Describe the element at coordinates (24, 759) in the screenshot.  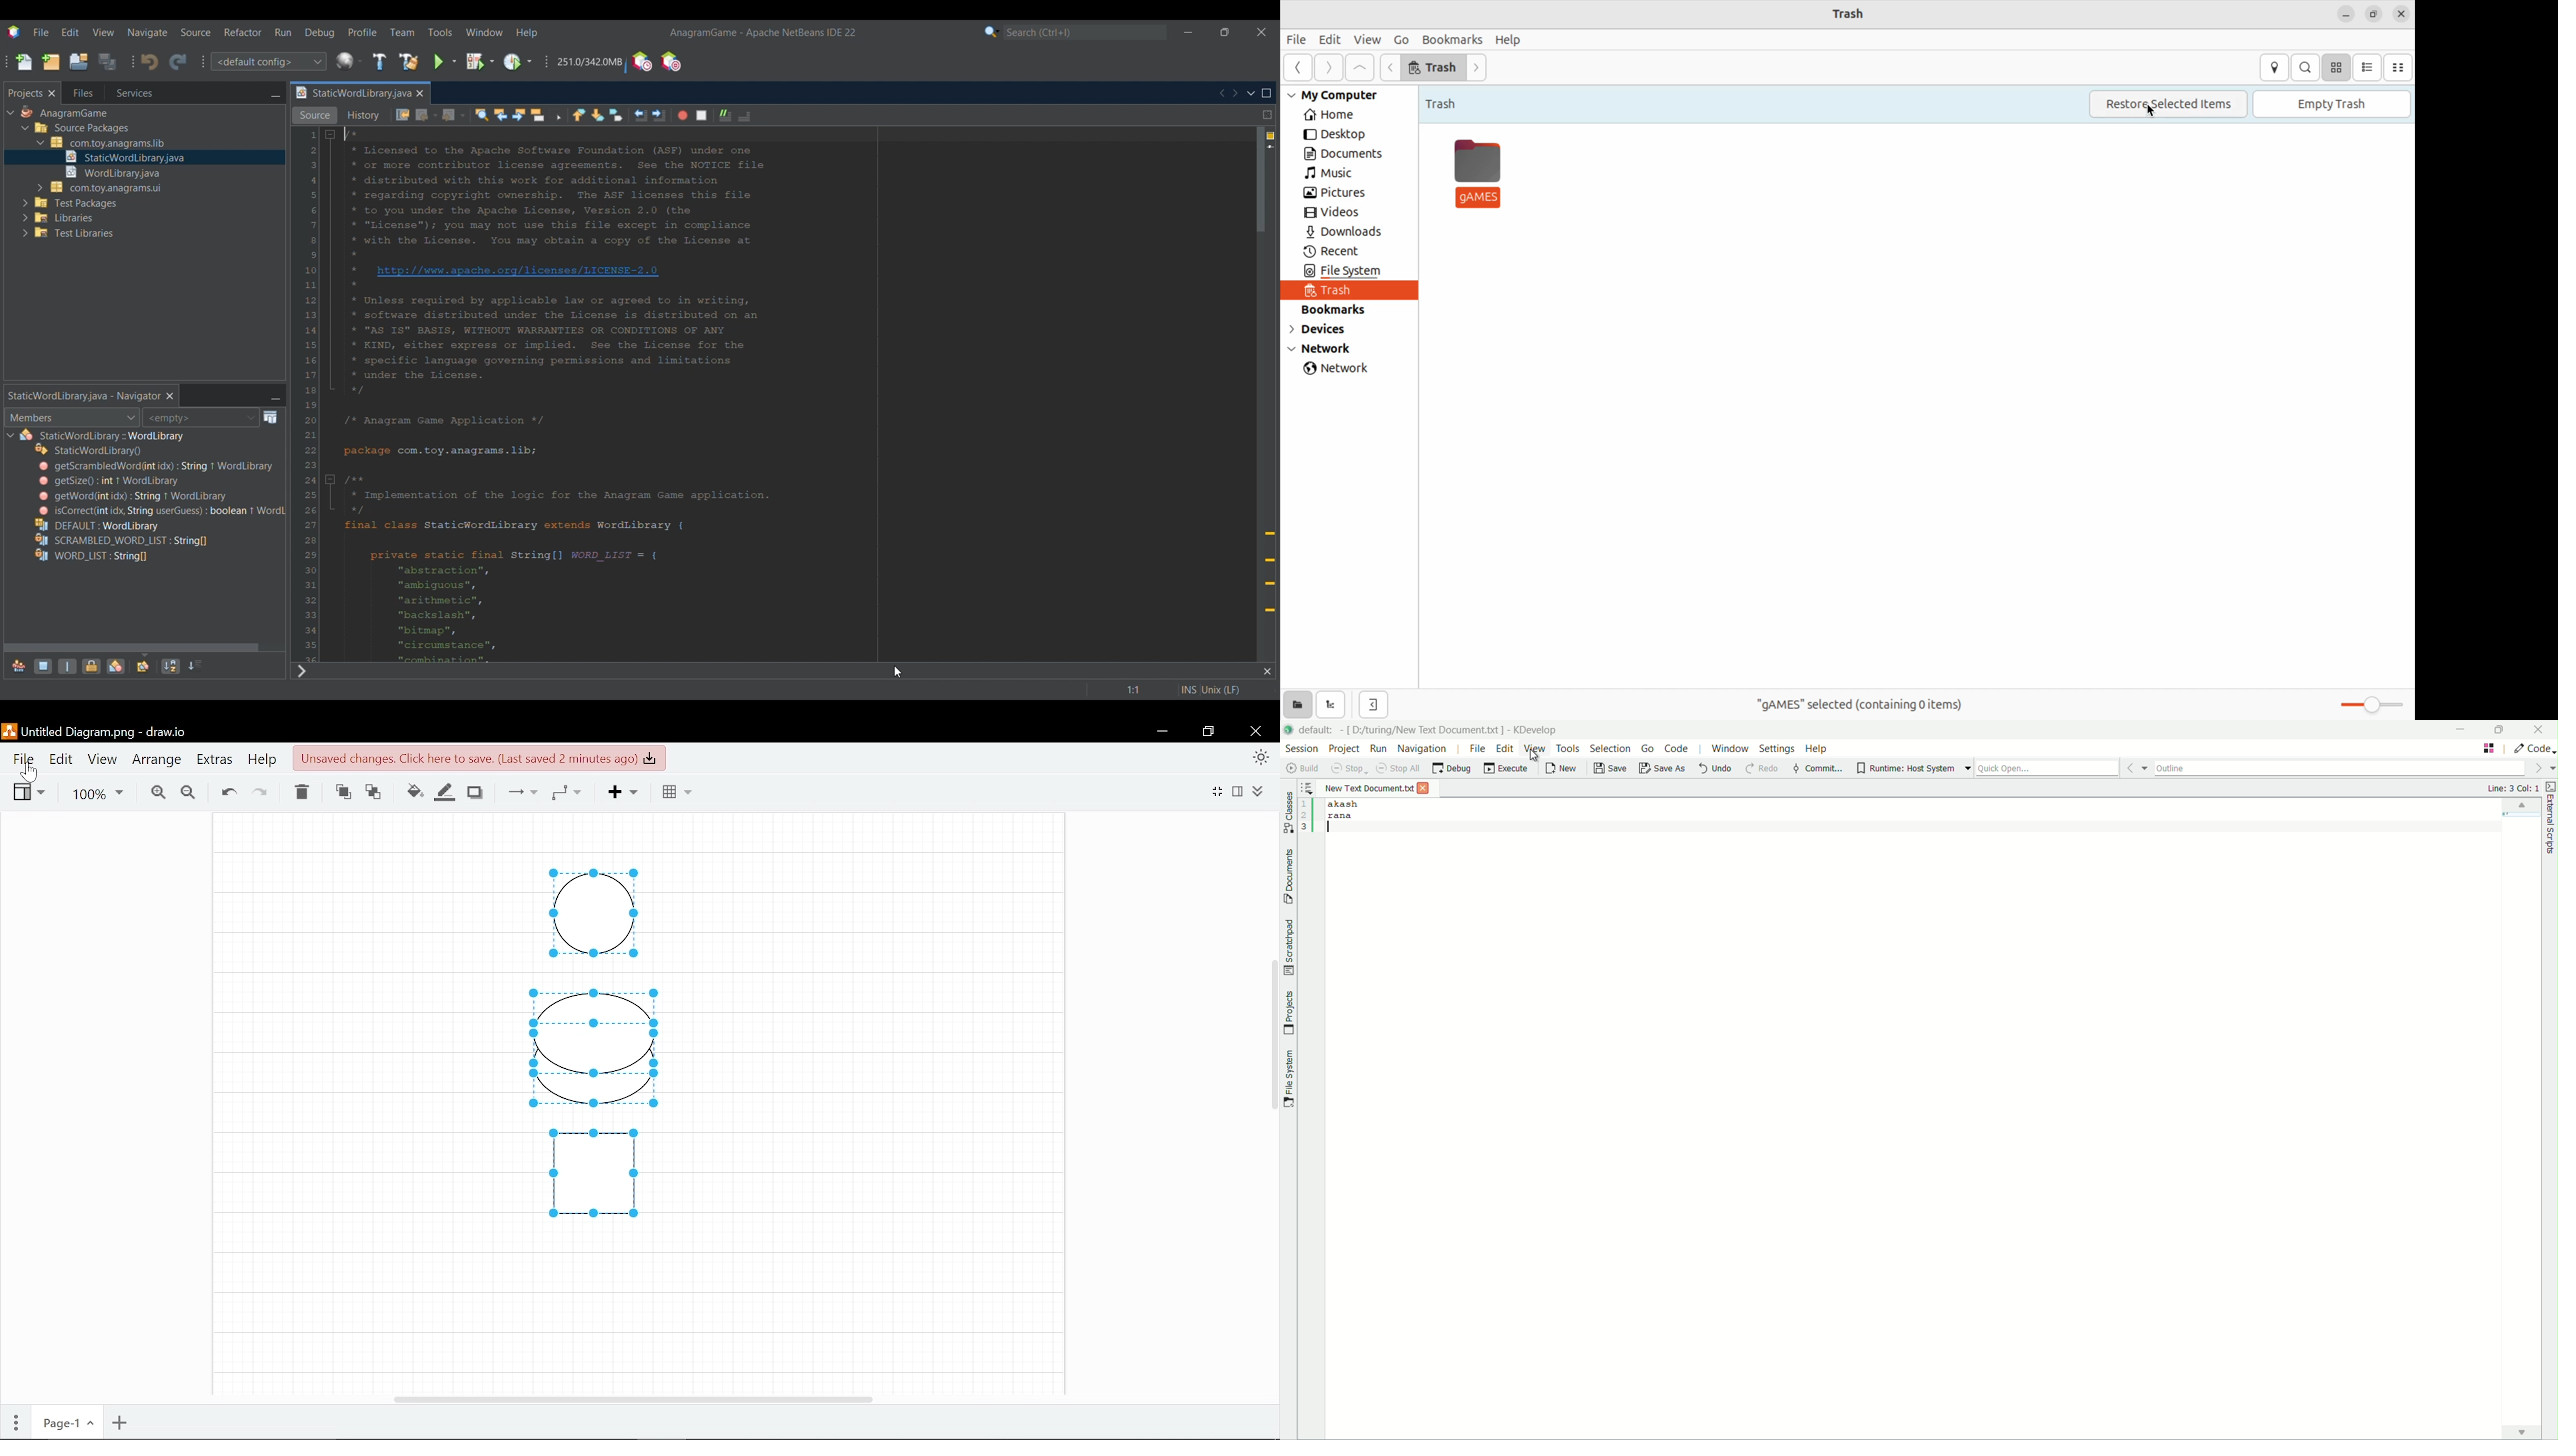
I see `File` at that location.